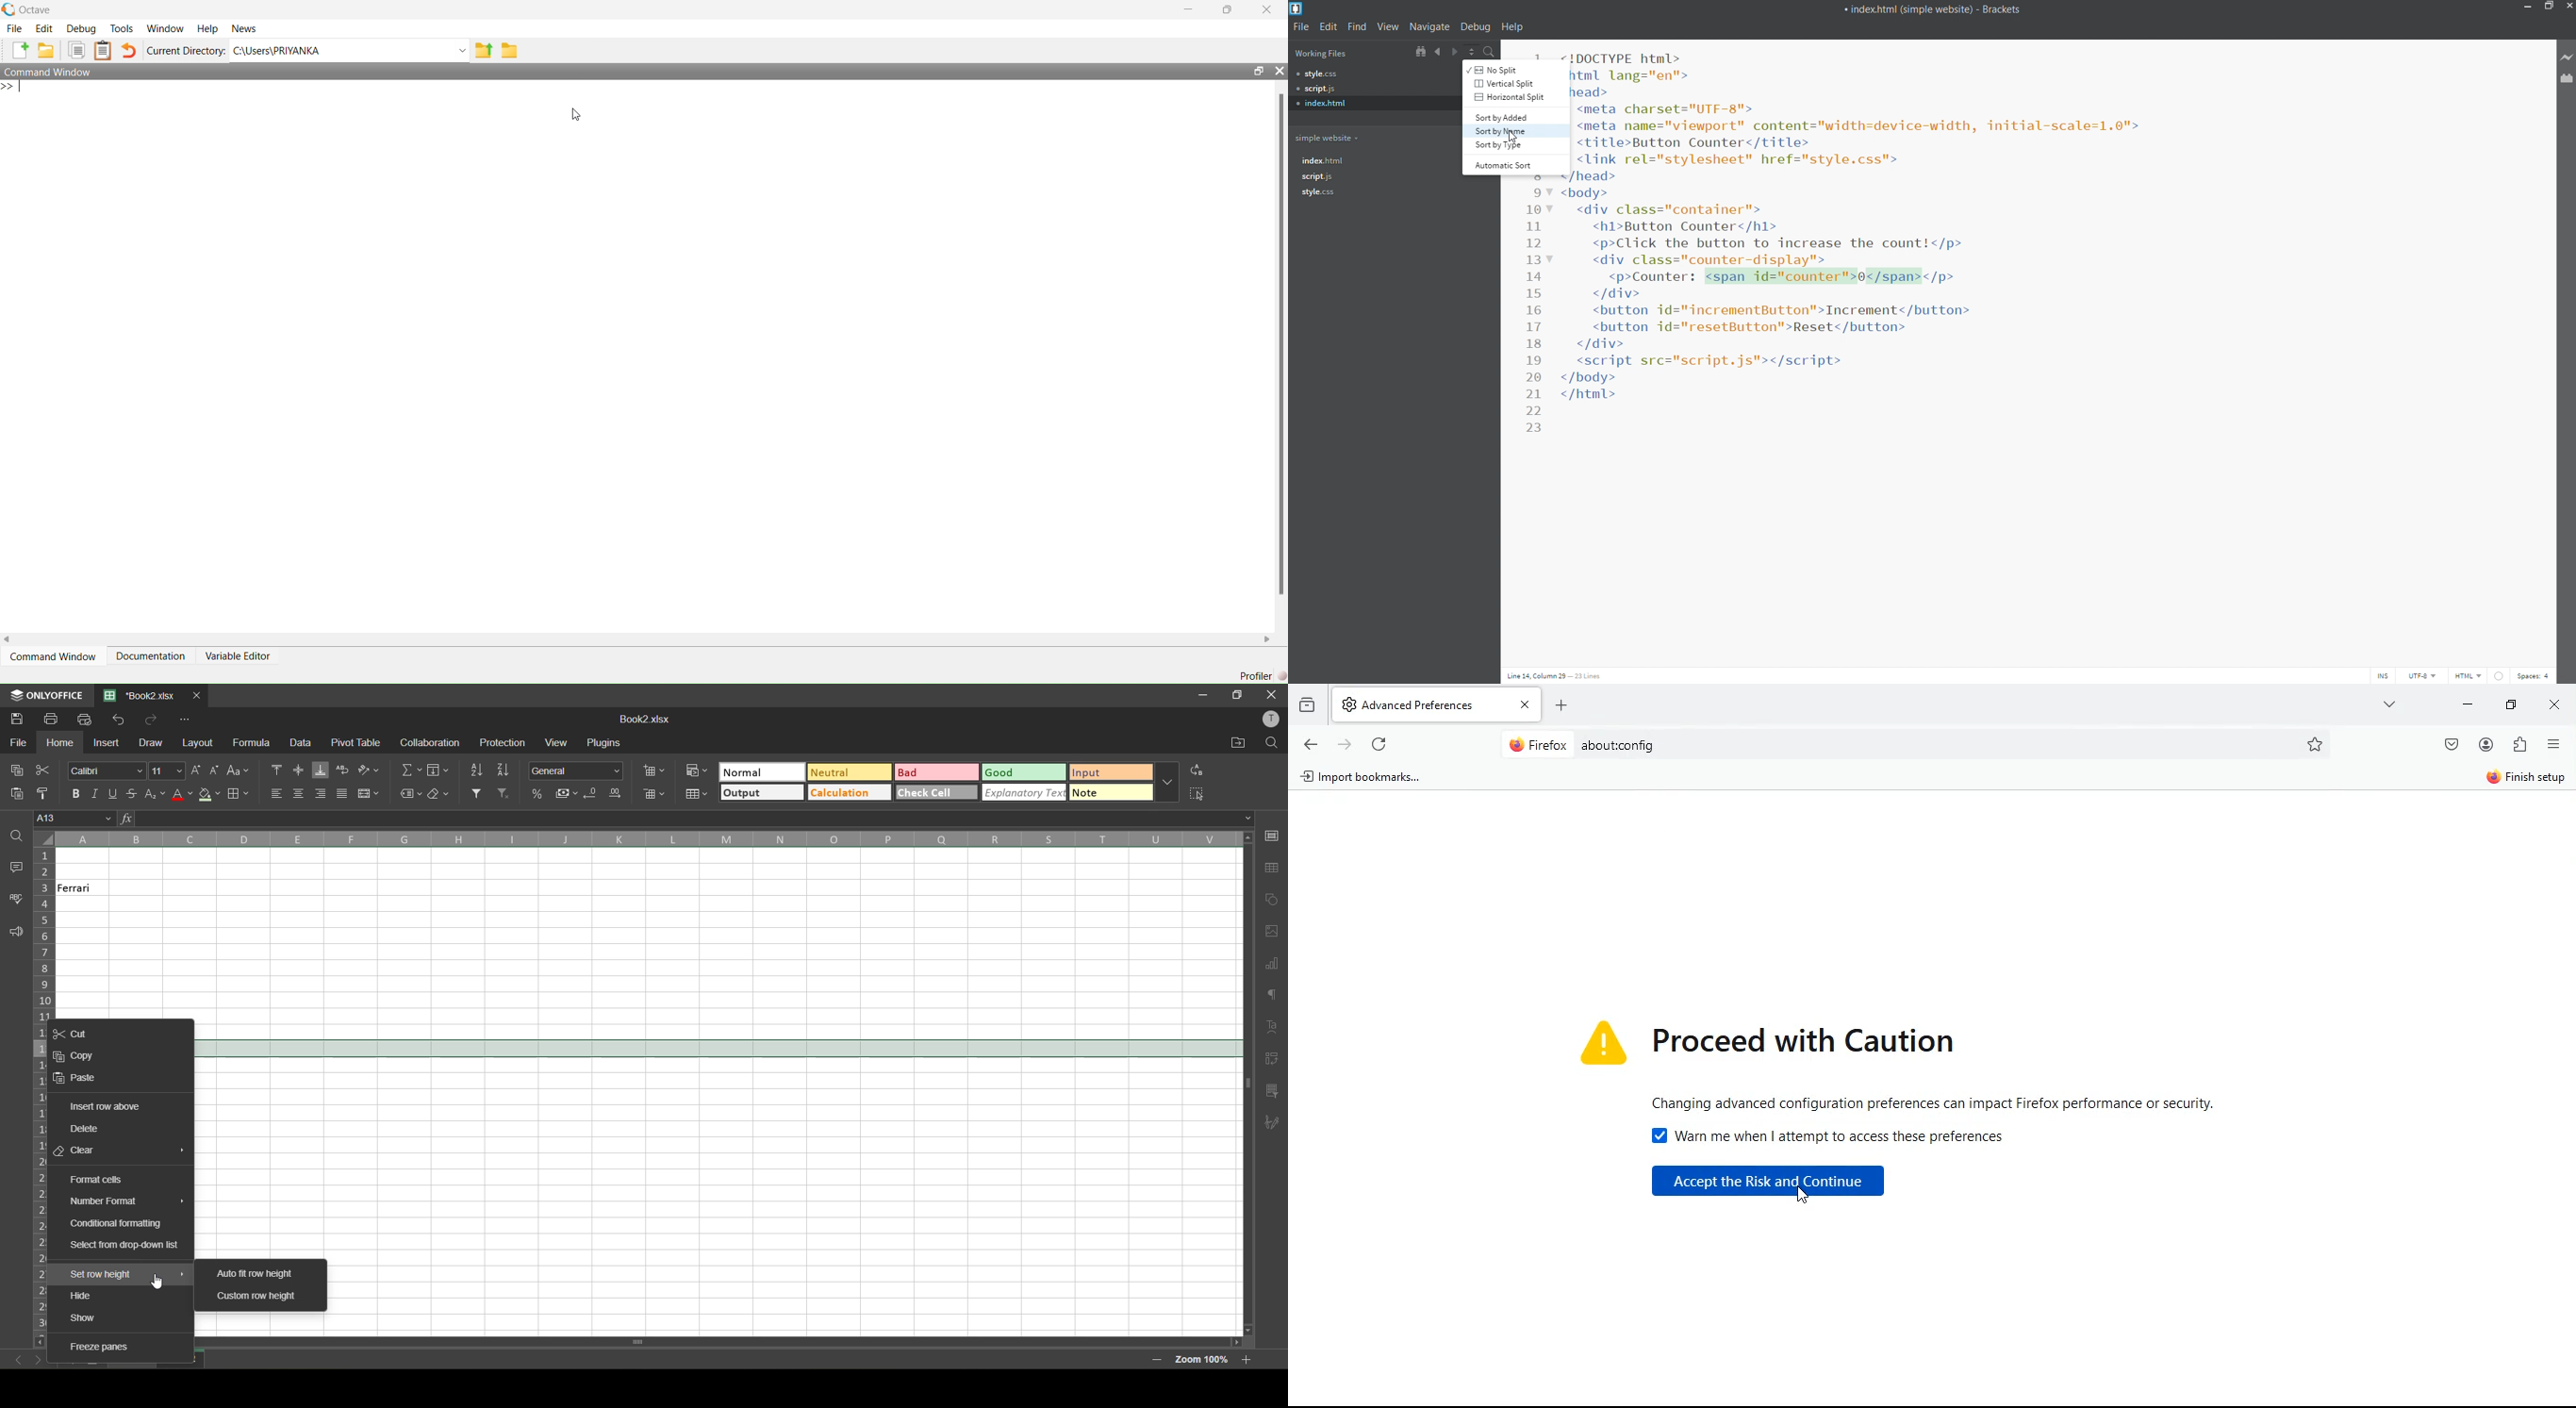  I want to click on scroll right, so click(1268, 639).